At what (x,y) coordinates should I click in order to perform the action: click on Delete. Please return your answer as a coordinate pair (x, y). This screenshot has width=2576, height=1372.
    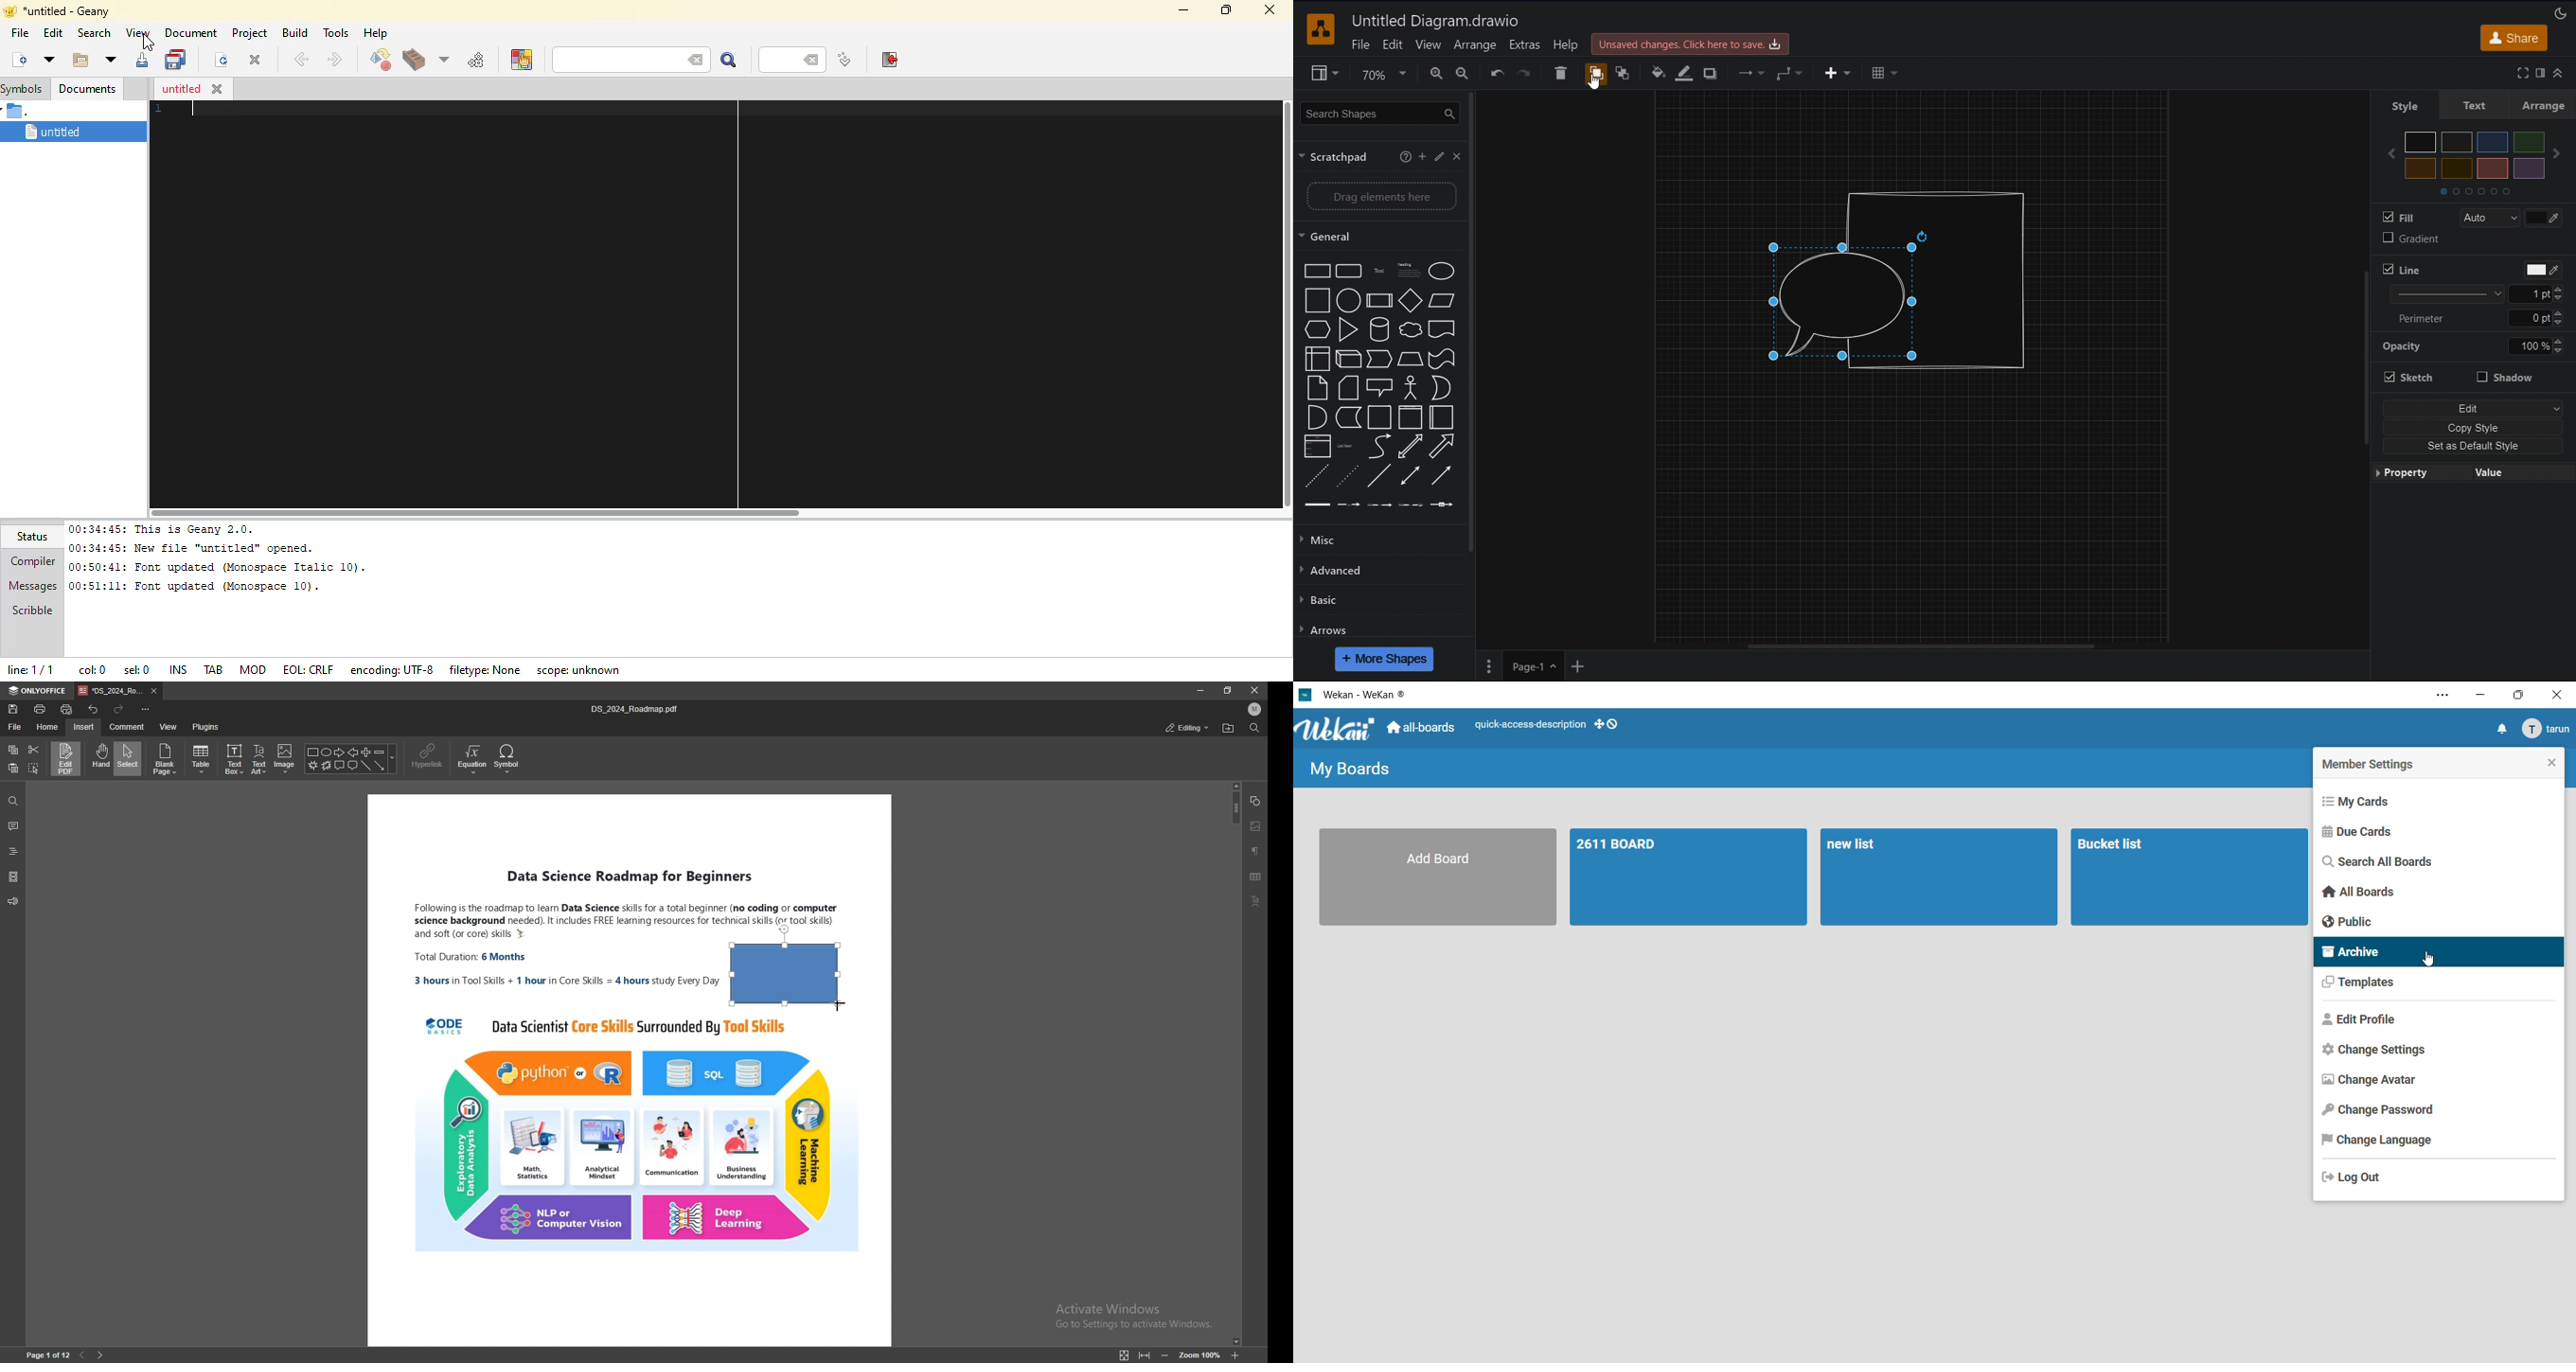
    Looking at the image, I should click on (1561, 73).